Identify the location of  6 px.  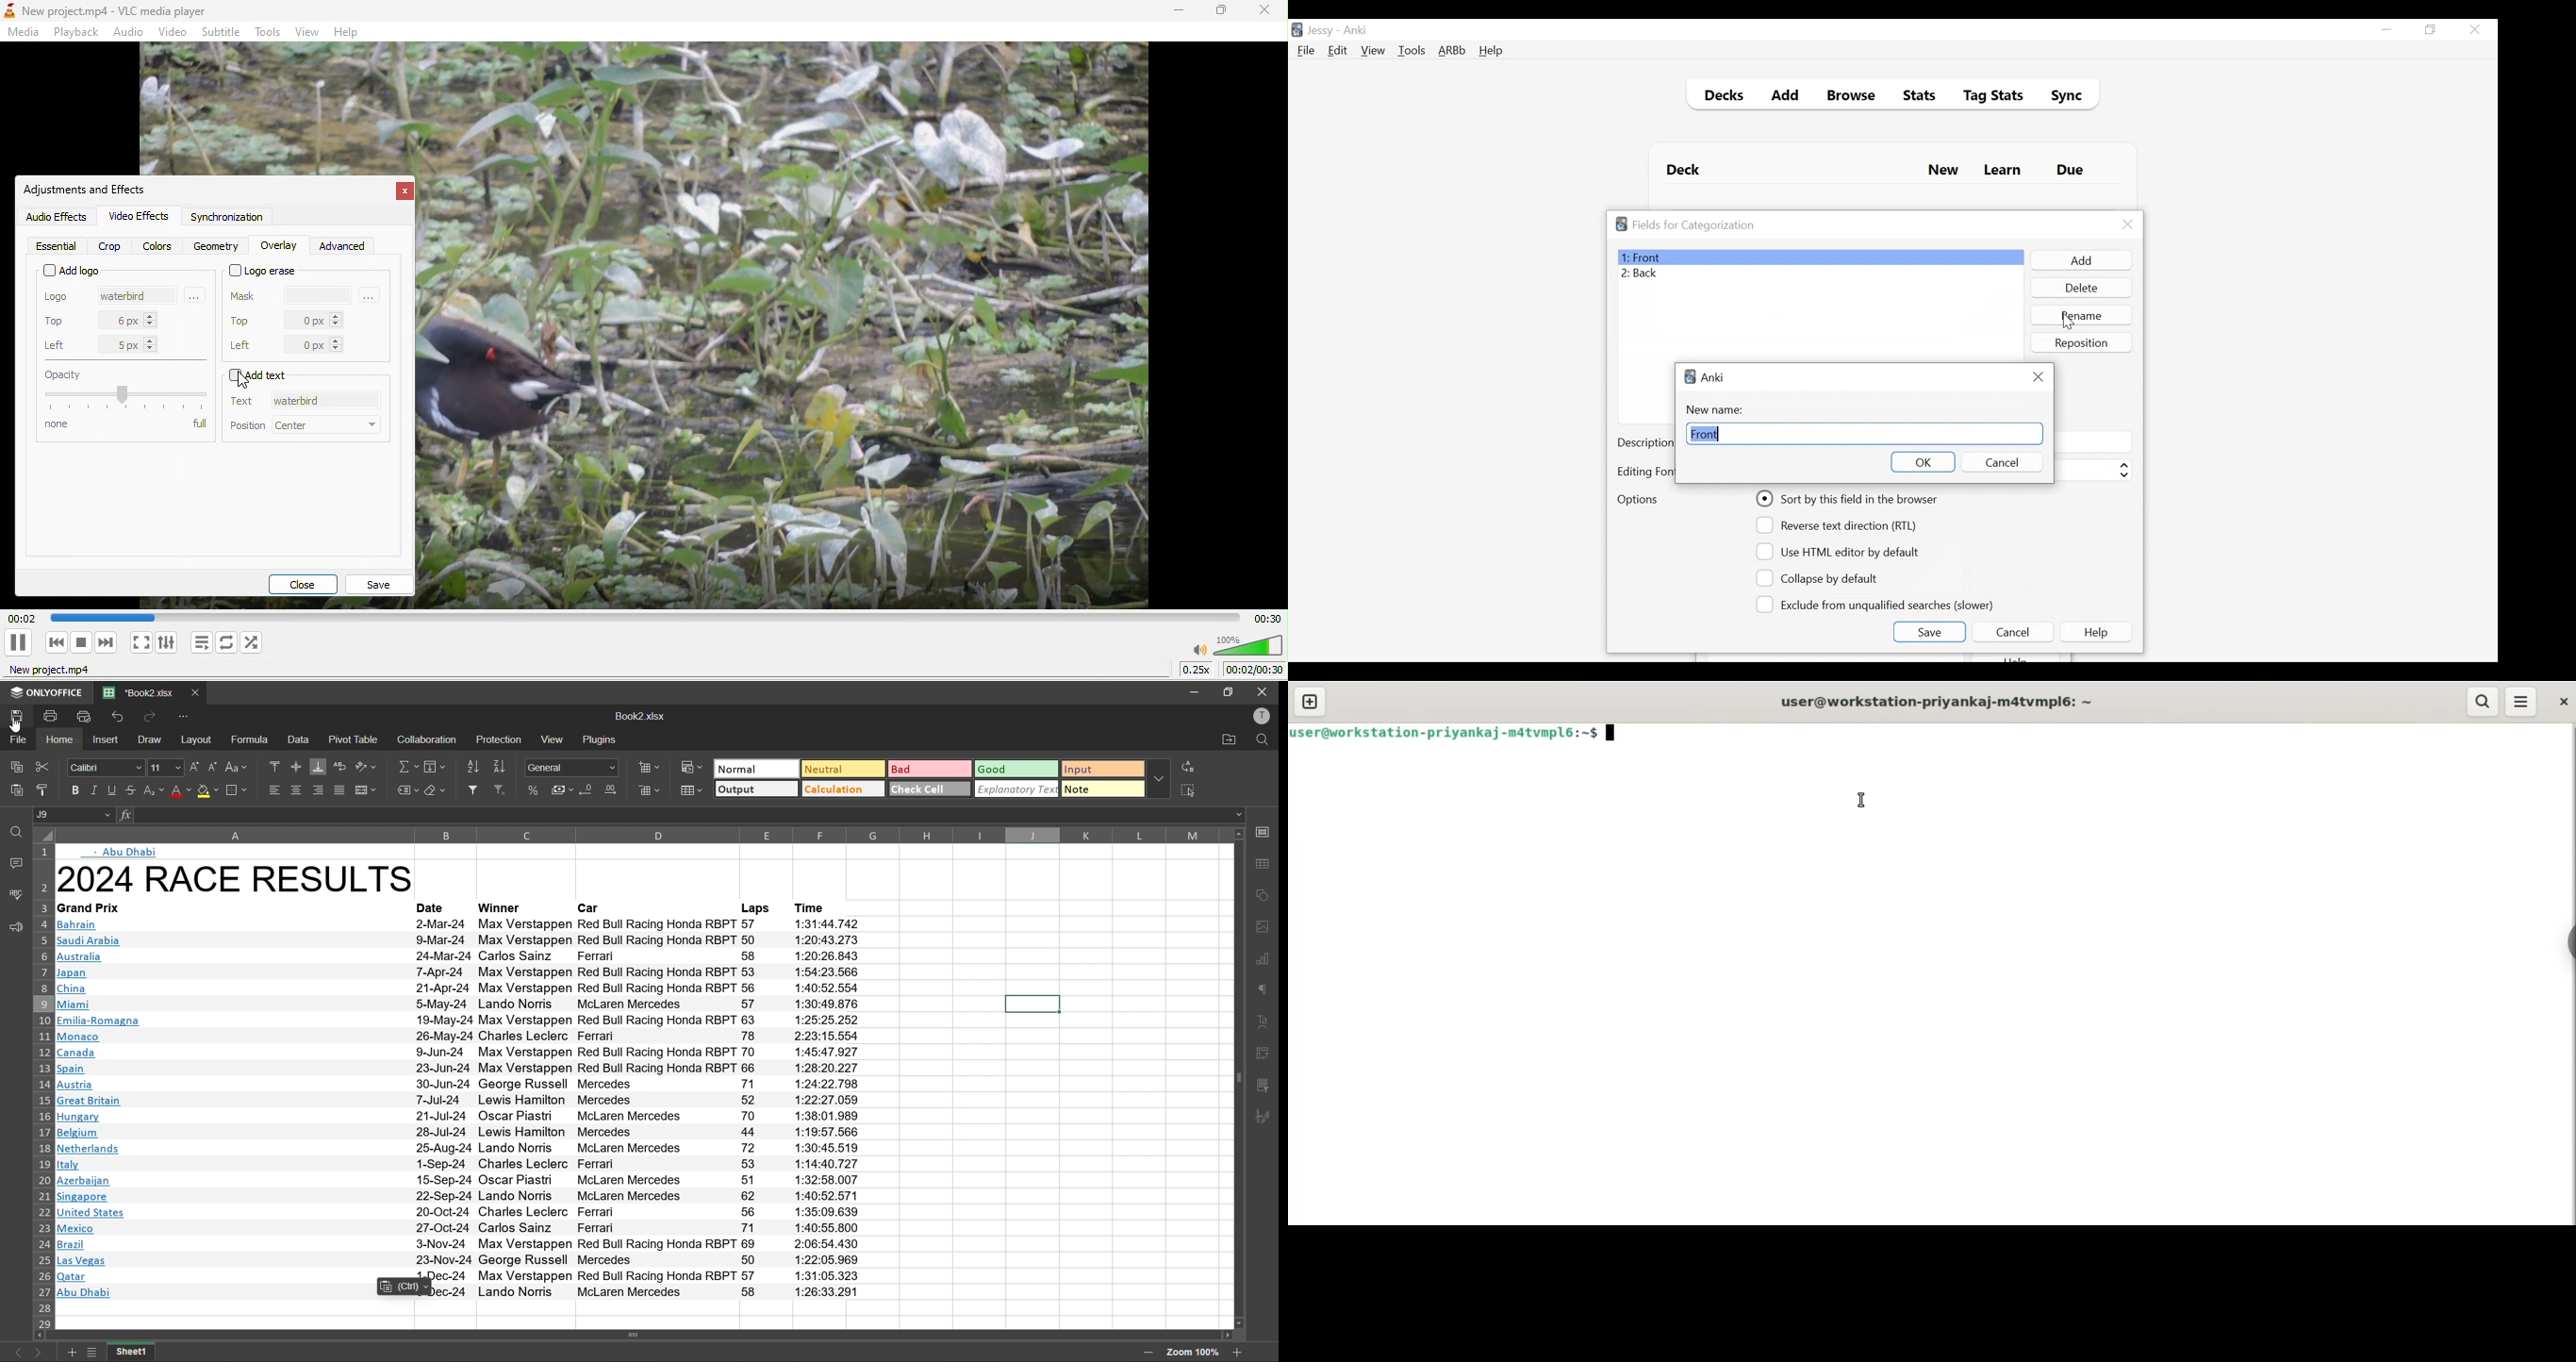
(138, 319).